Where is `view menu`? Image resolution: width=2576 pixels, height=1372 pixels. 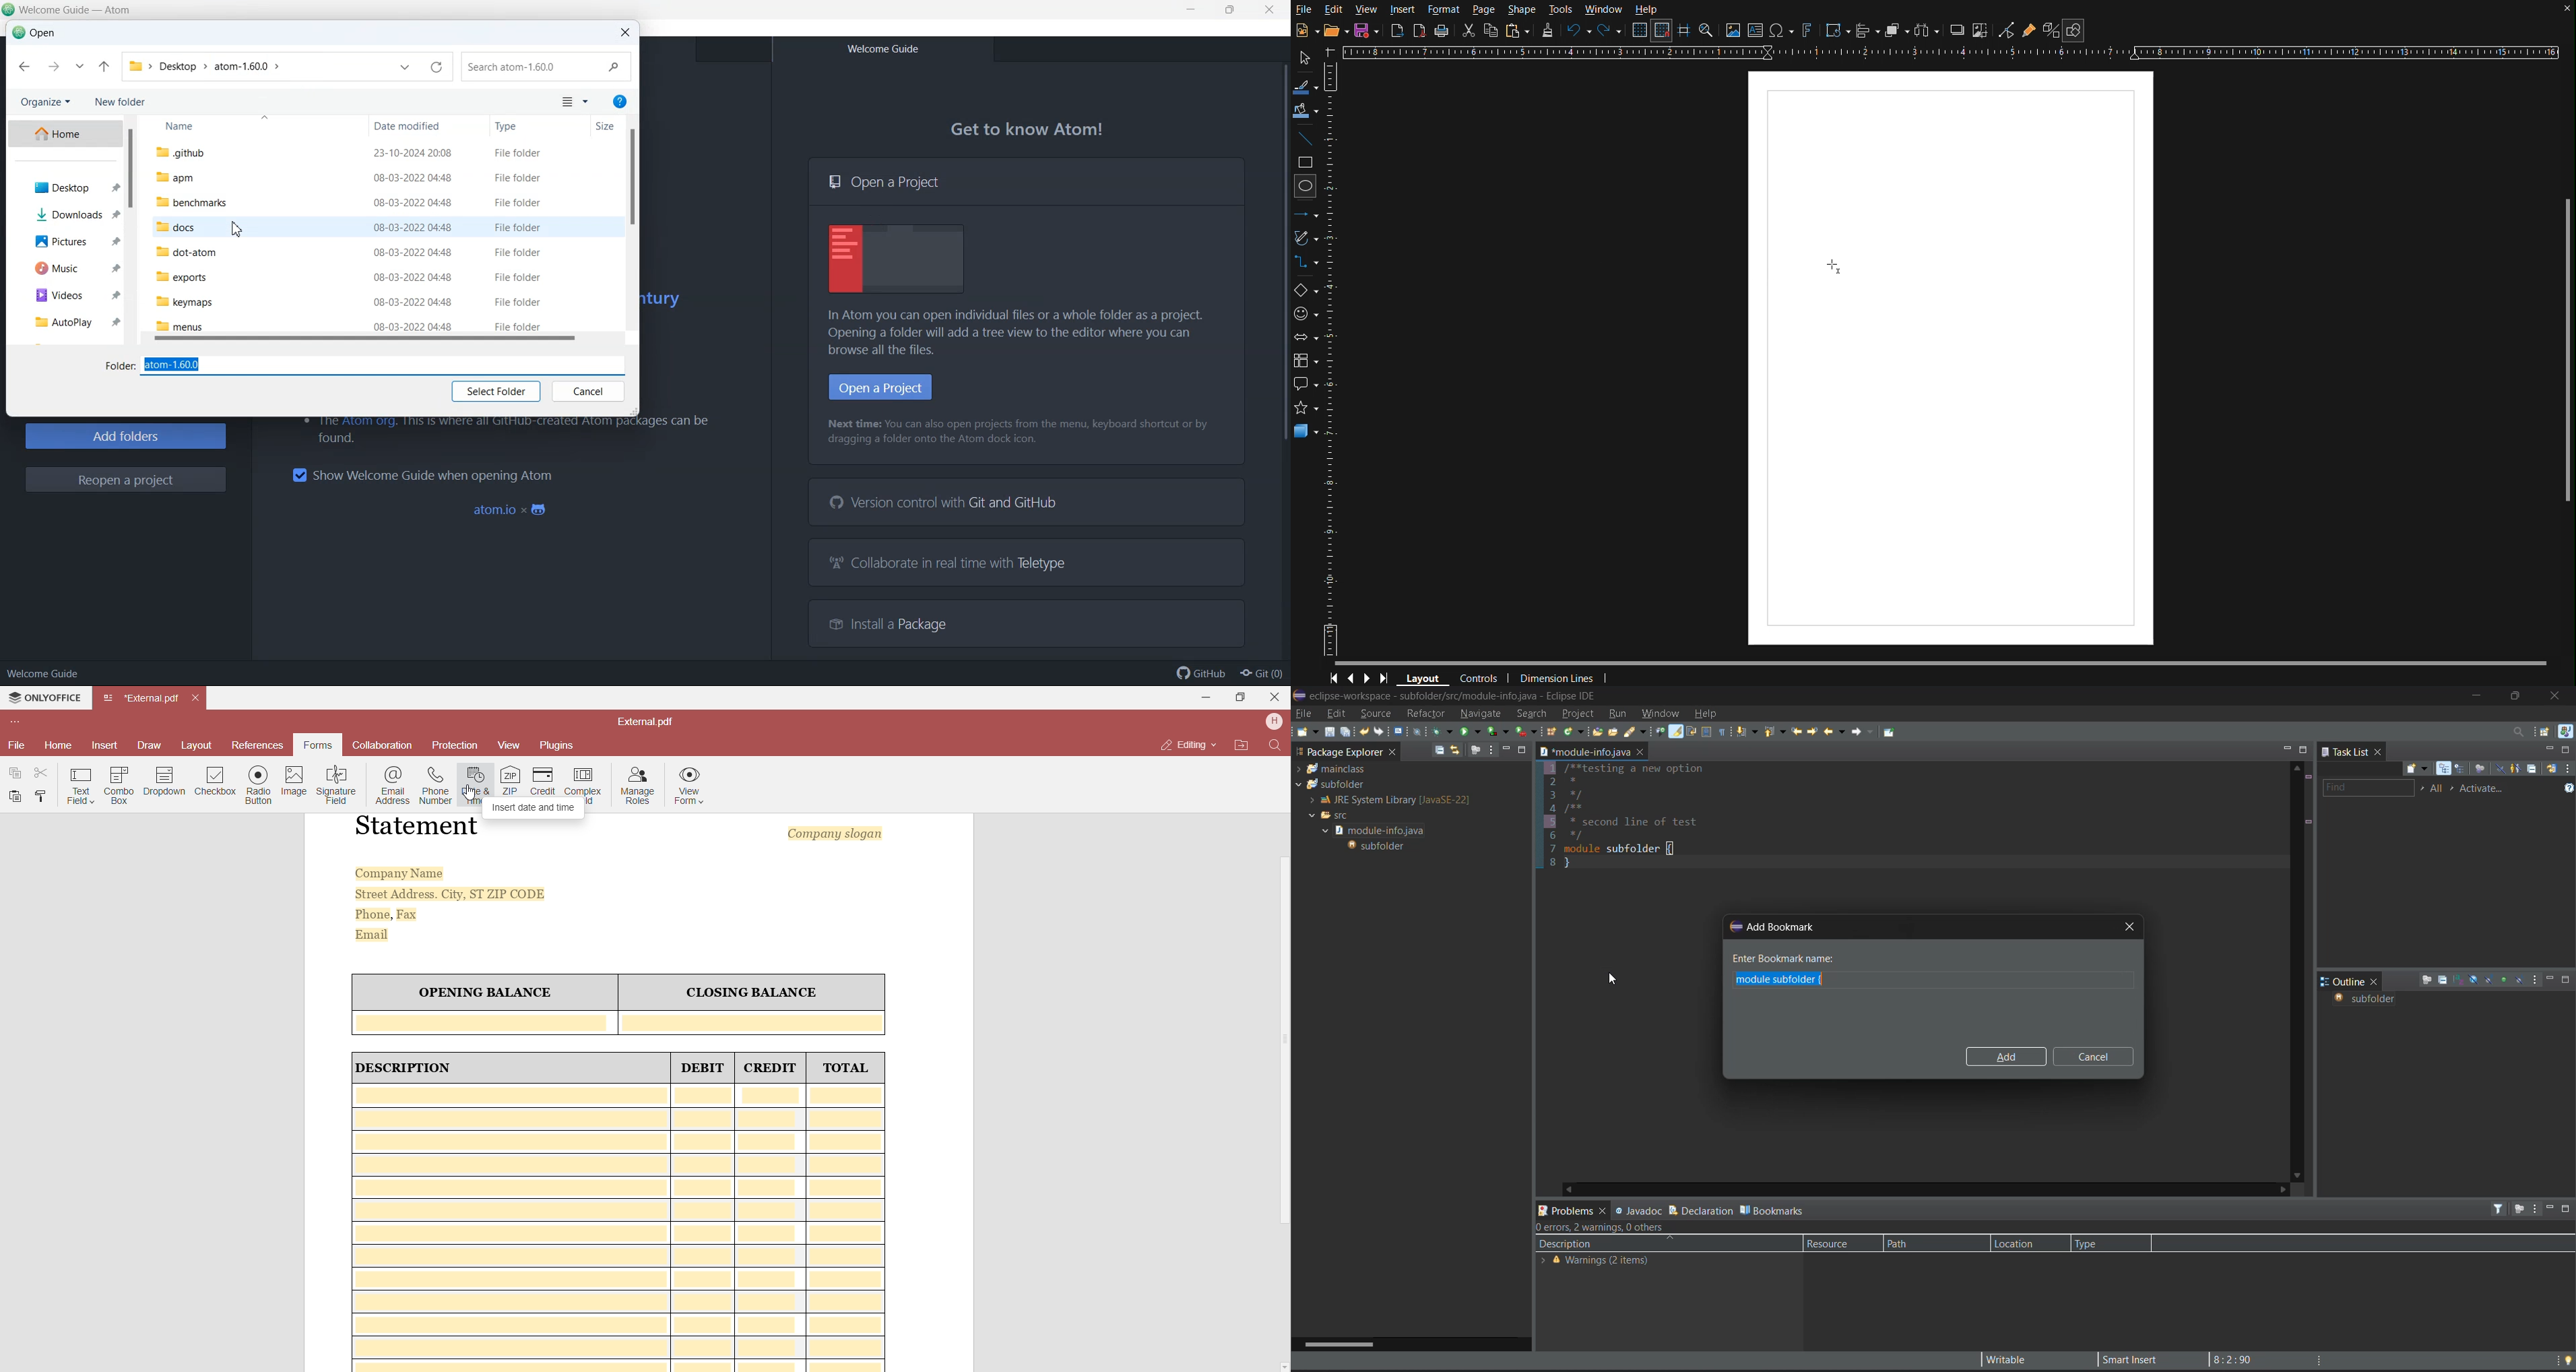 view menu is located at coordinates (2535, 1209).